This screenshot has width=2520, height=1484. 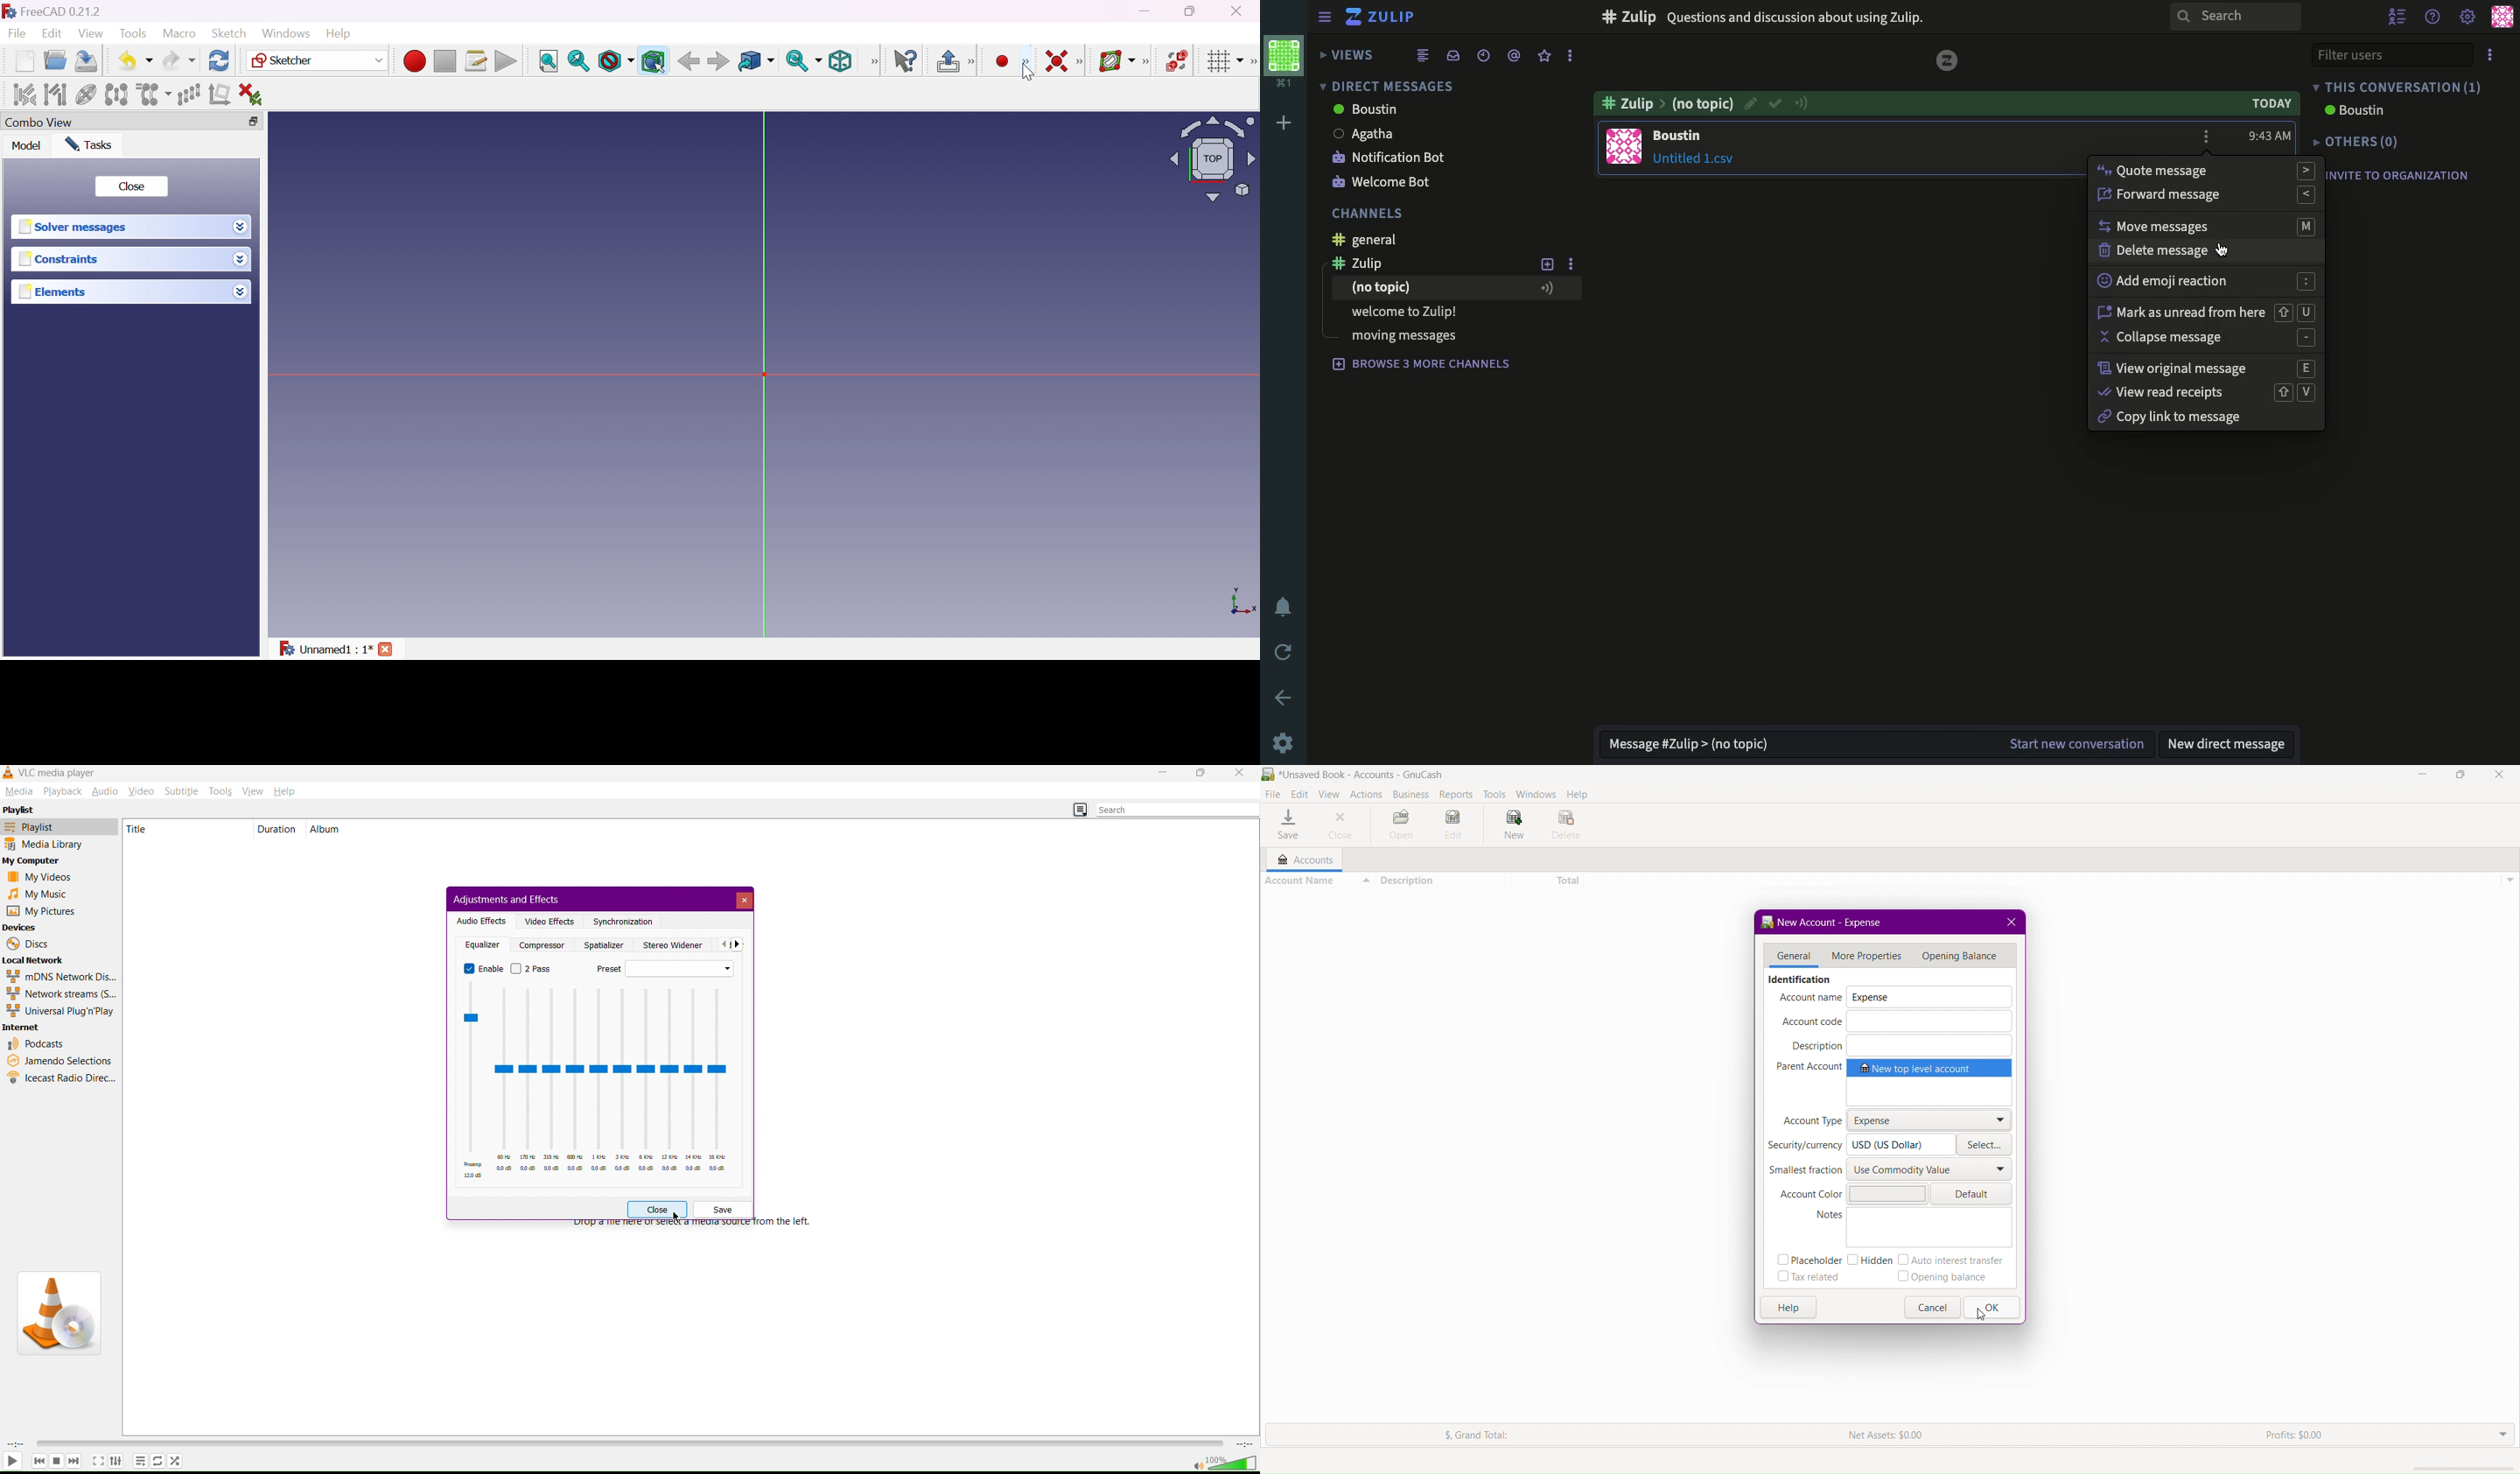 I want to click on $. Grand Total, so click(x=1460, y=1435).